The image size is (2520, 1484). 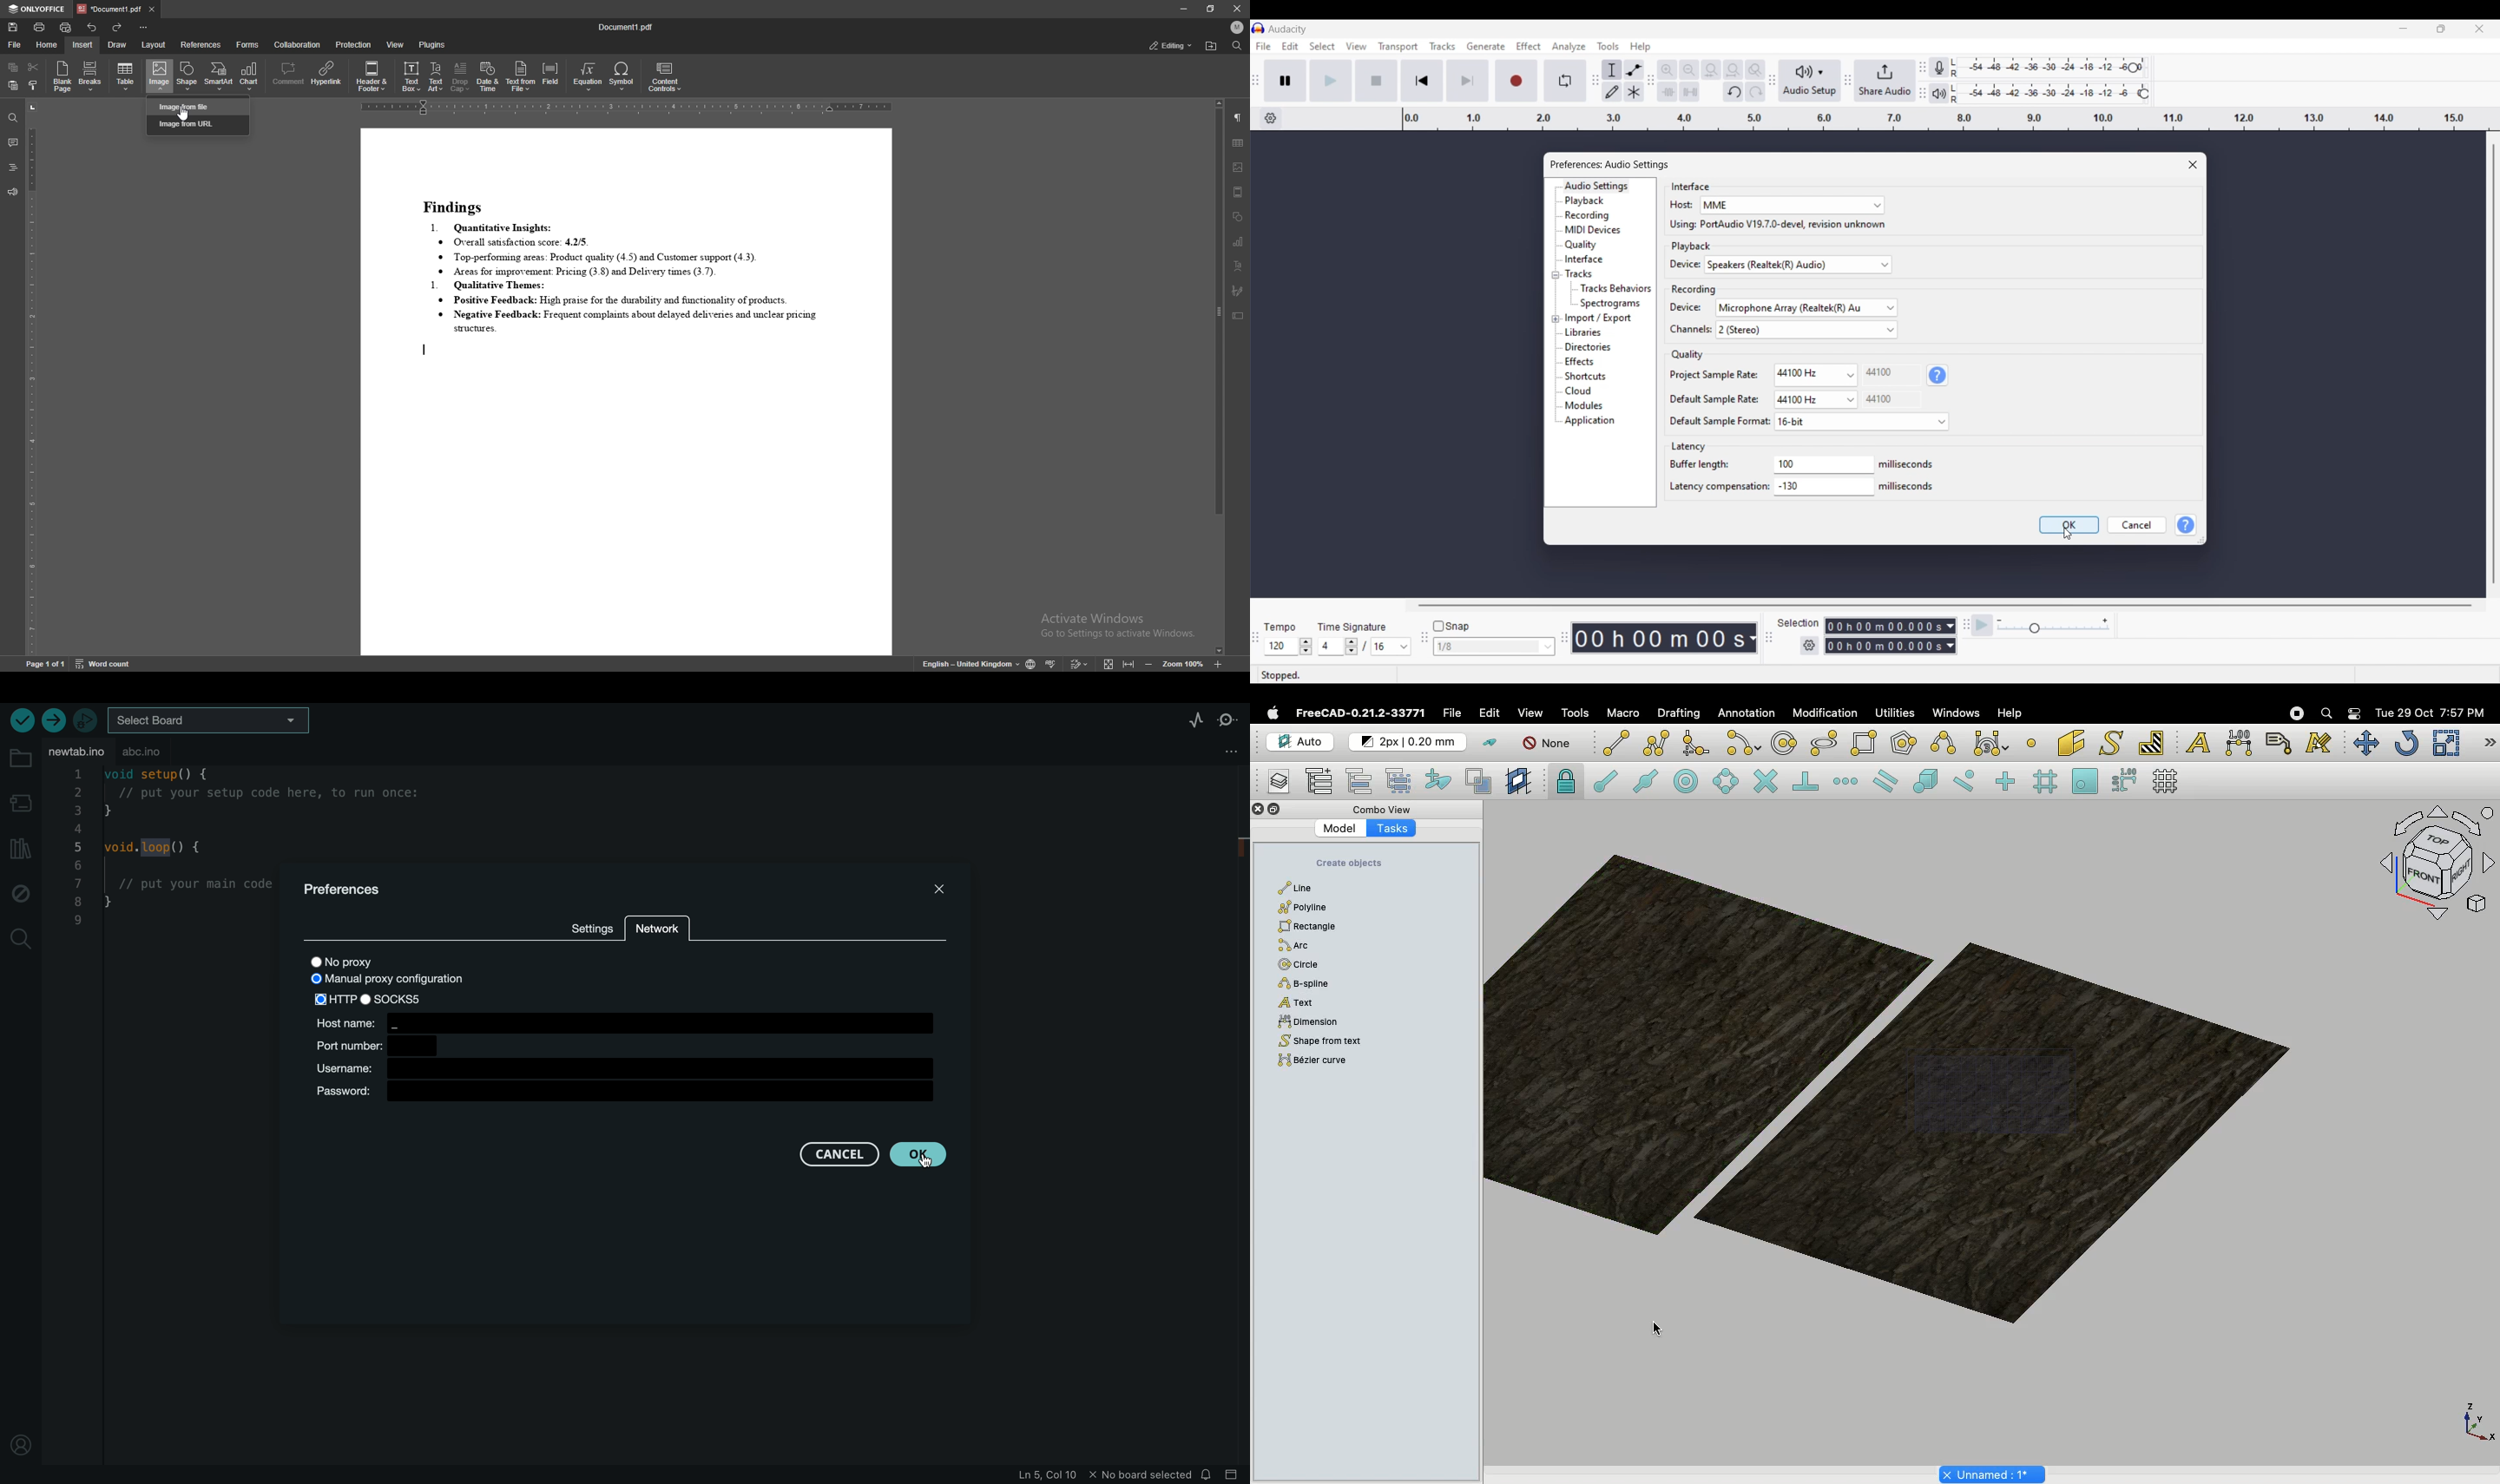 I want to click on Timeline options, so click(x=1270, y=118).